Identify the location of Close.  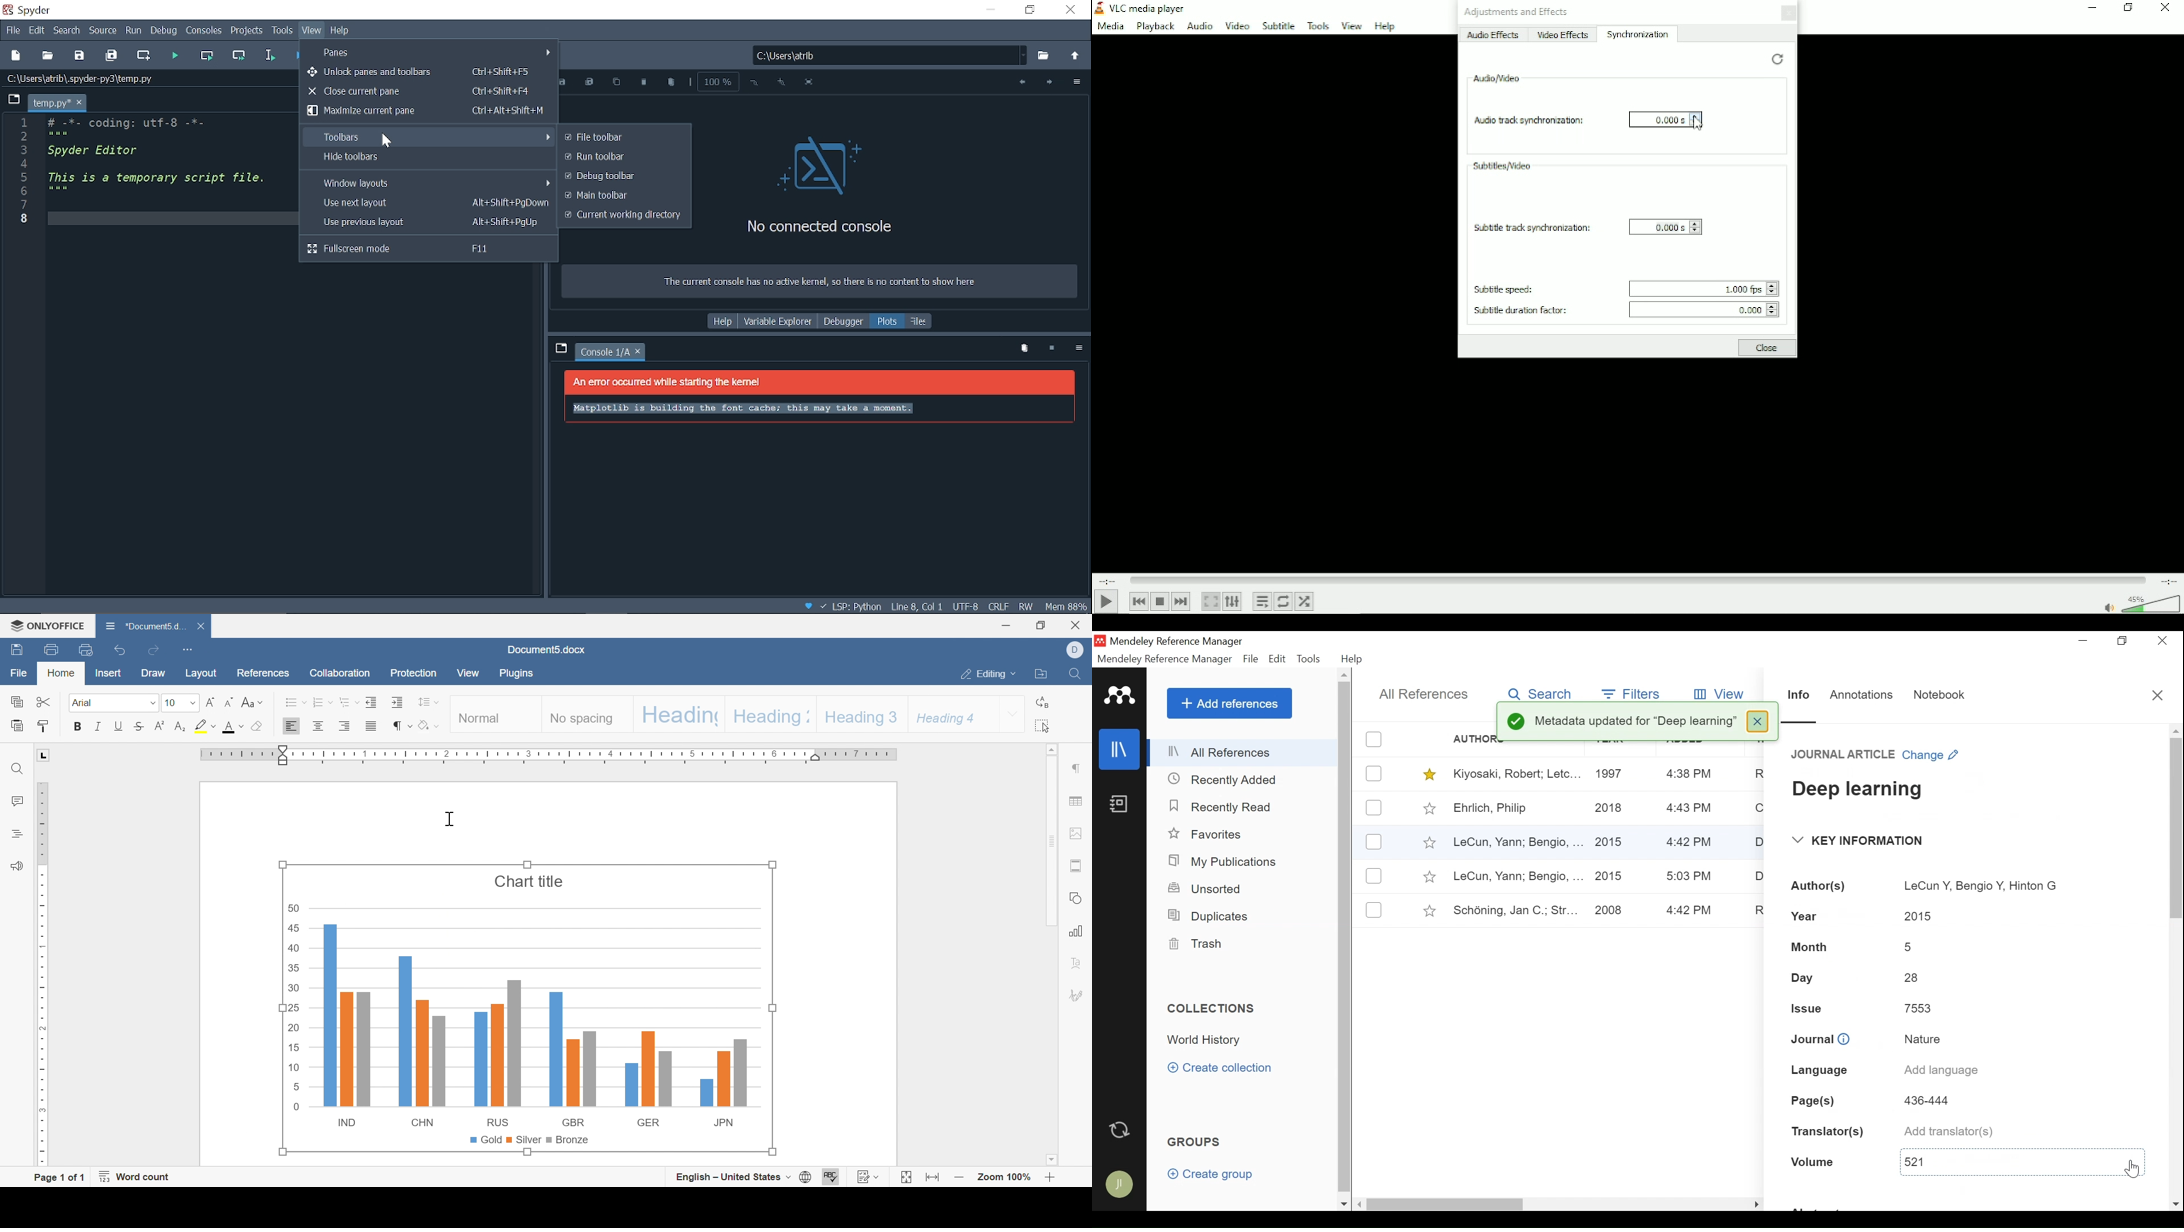
(1757, 720).